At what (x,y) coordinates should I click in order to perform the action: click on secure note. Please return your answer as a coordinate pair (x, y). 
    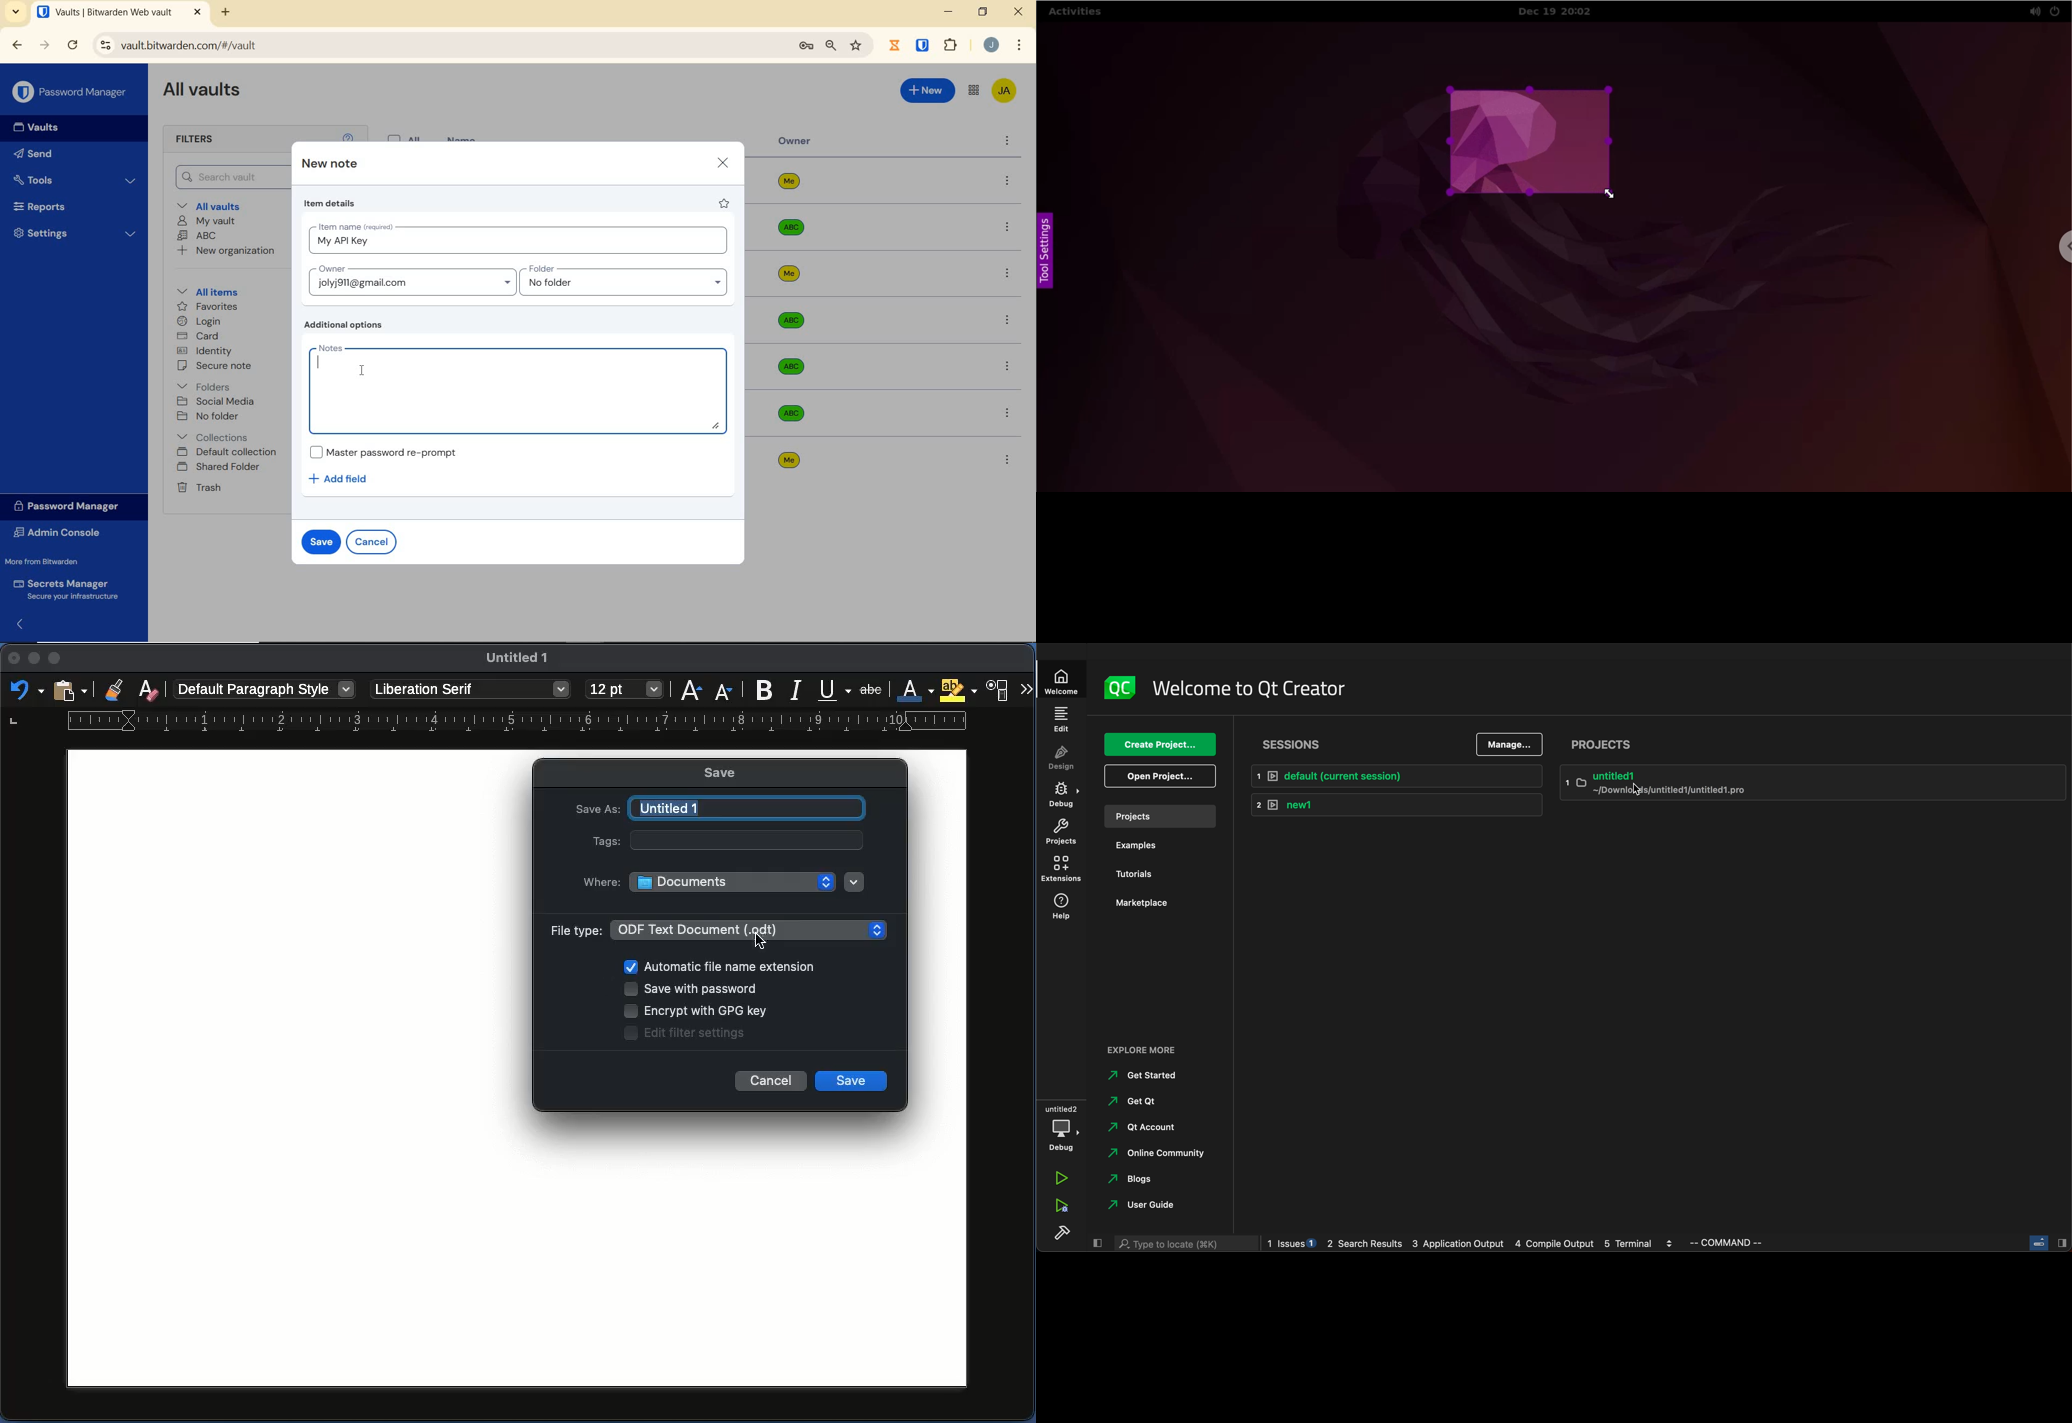
    Looking at the image, I should click on (225, 368).